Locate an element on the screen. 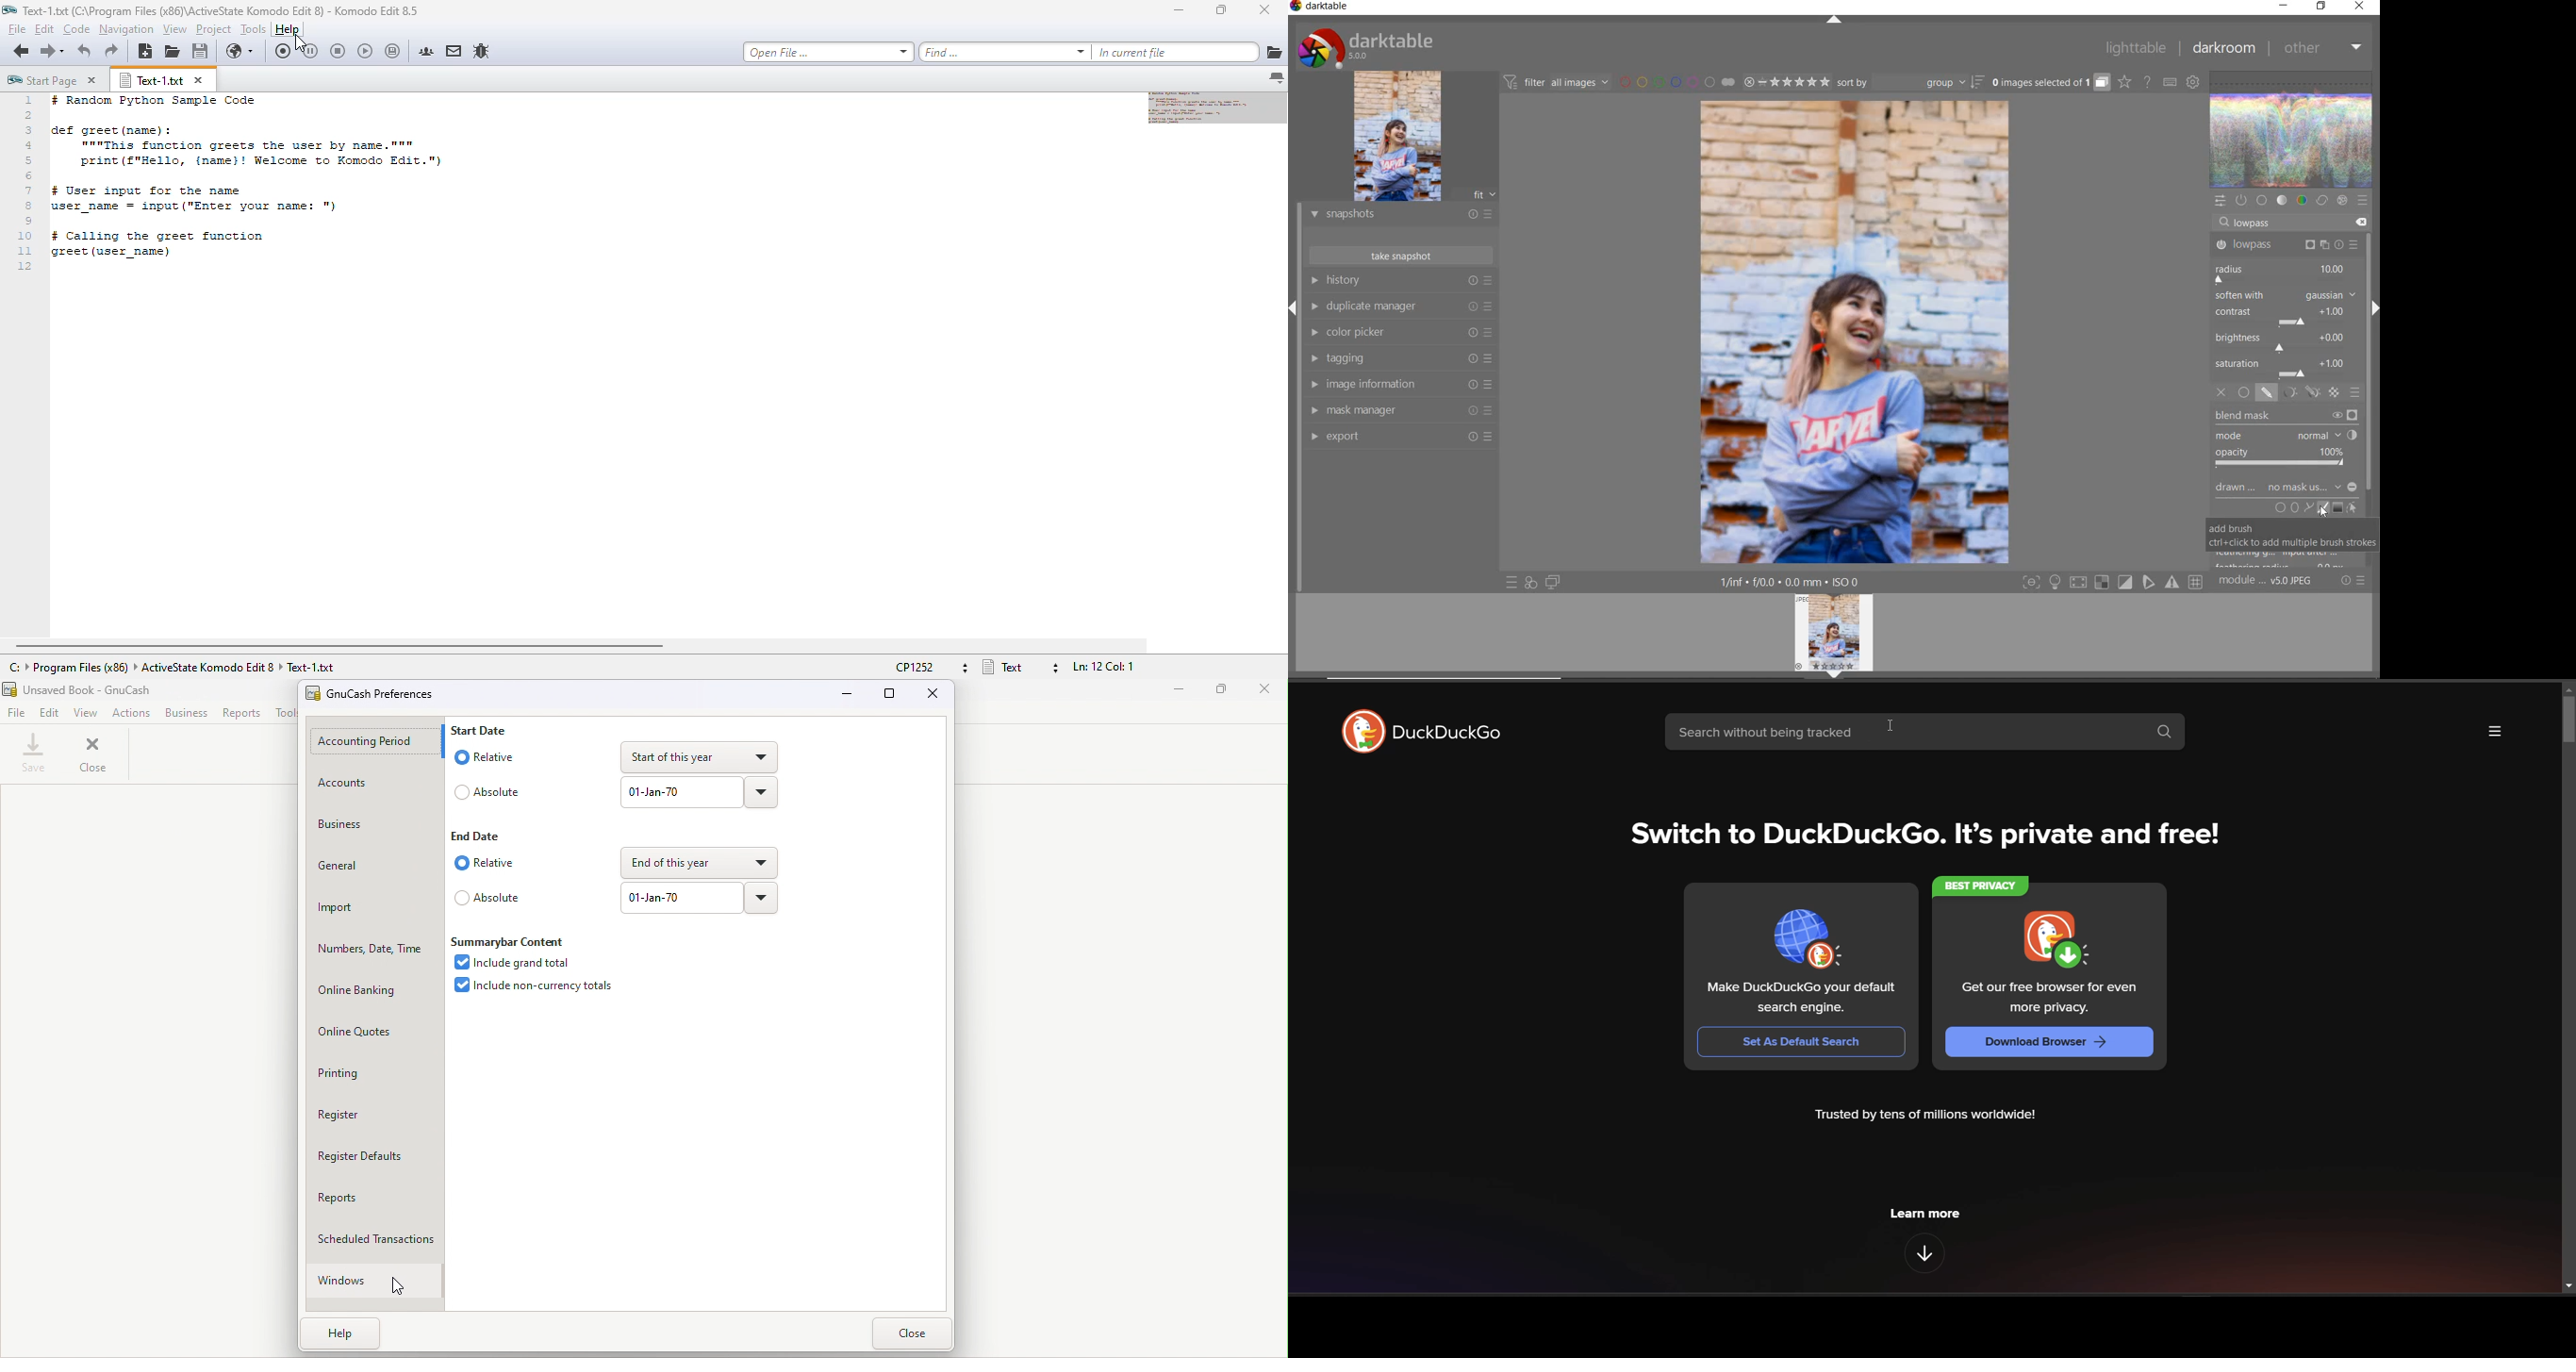  off is located at coordinates (2224, 393).